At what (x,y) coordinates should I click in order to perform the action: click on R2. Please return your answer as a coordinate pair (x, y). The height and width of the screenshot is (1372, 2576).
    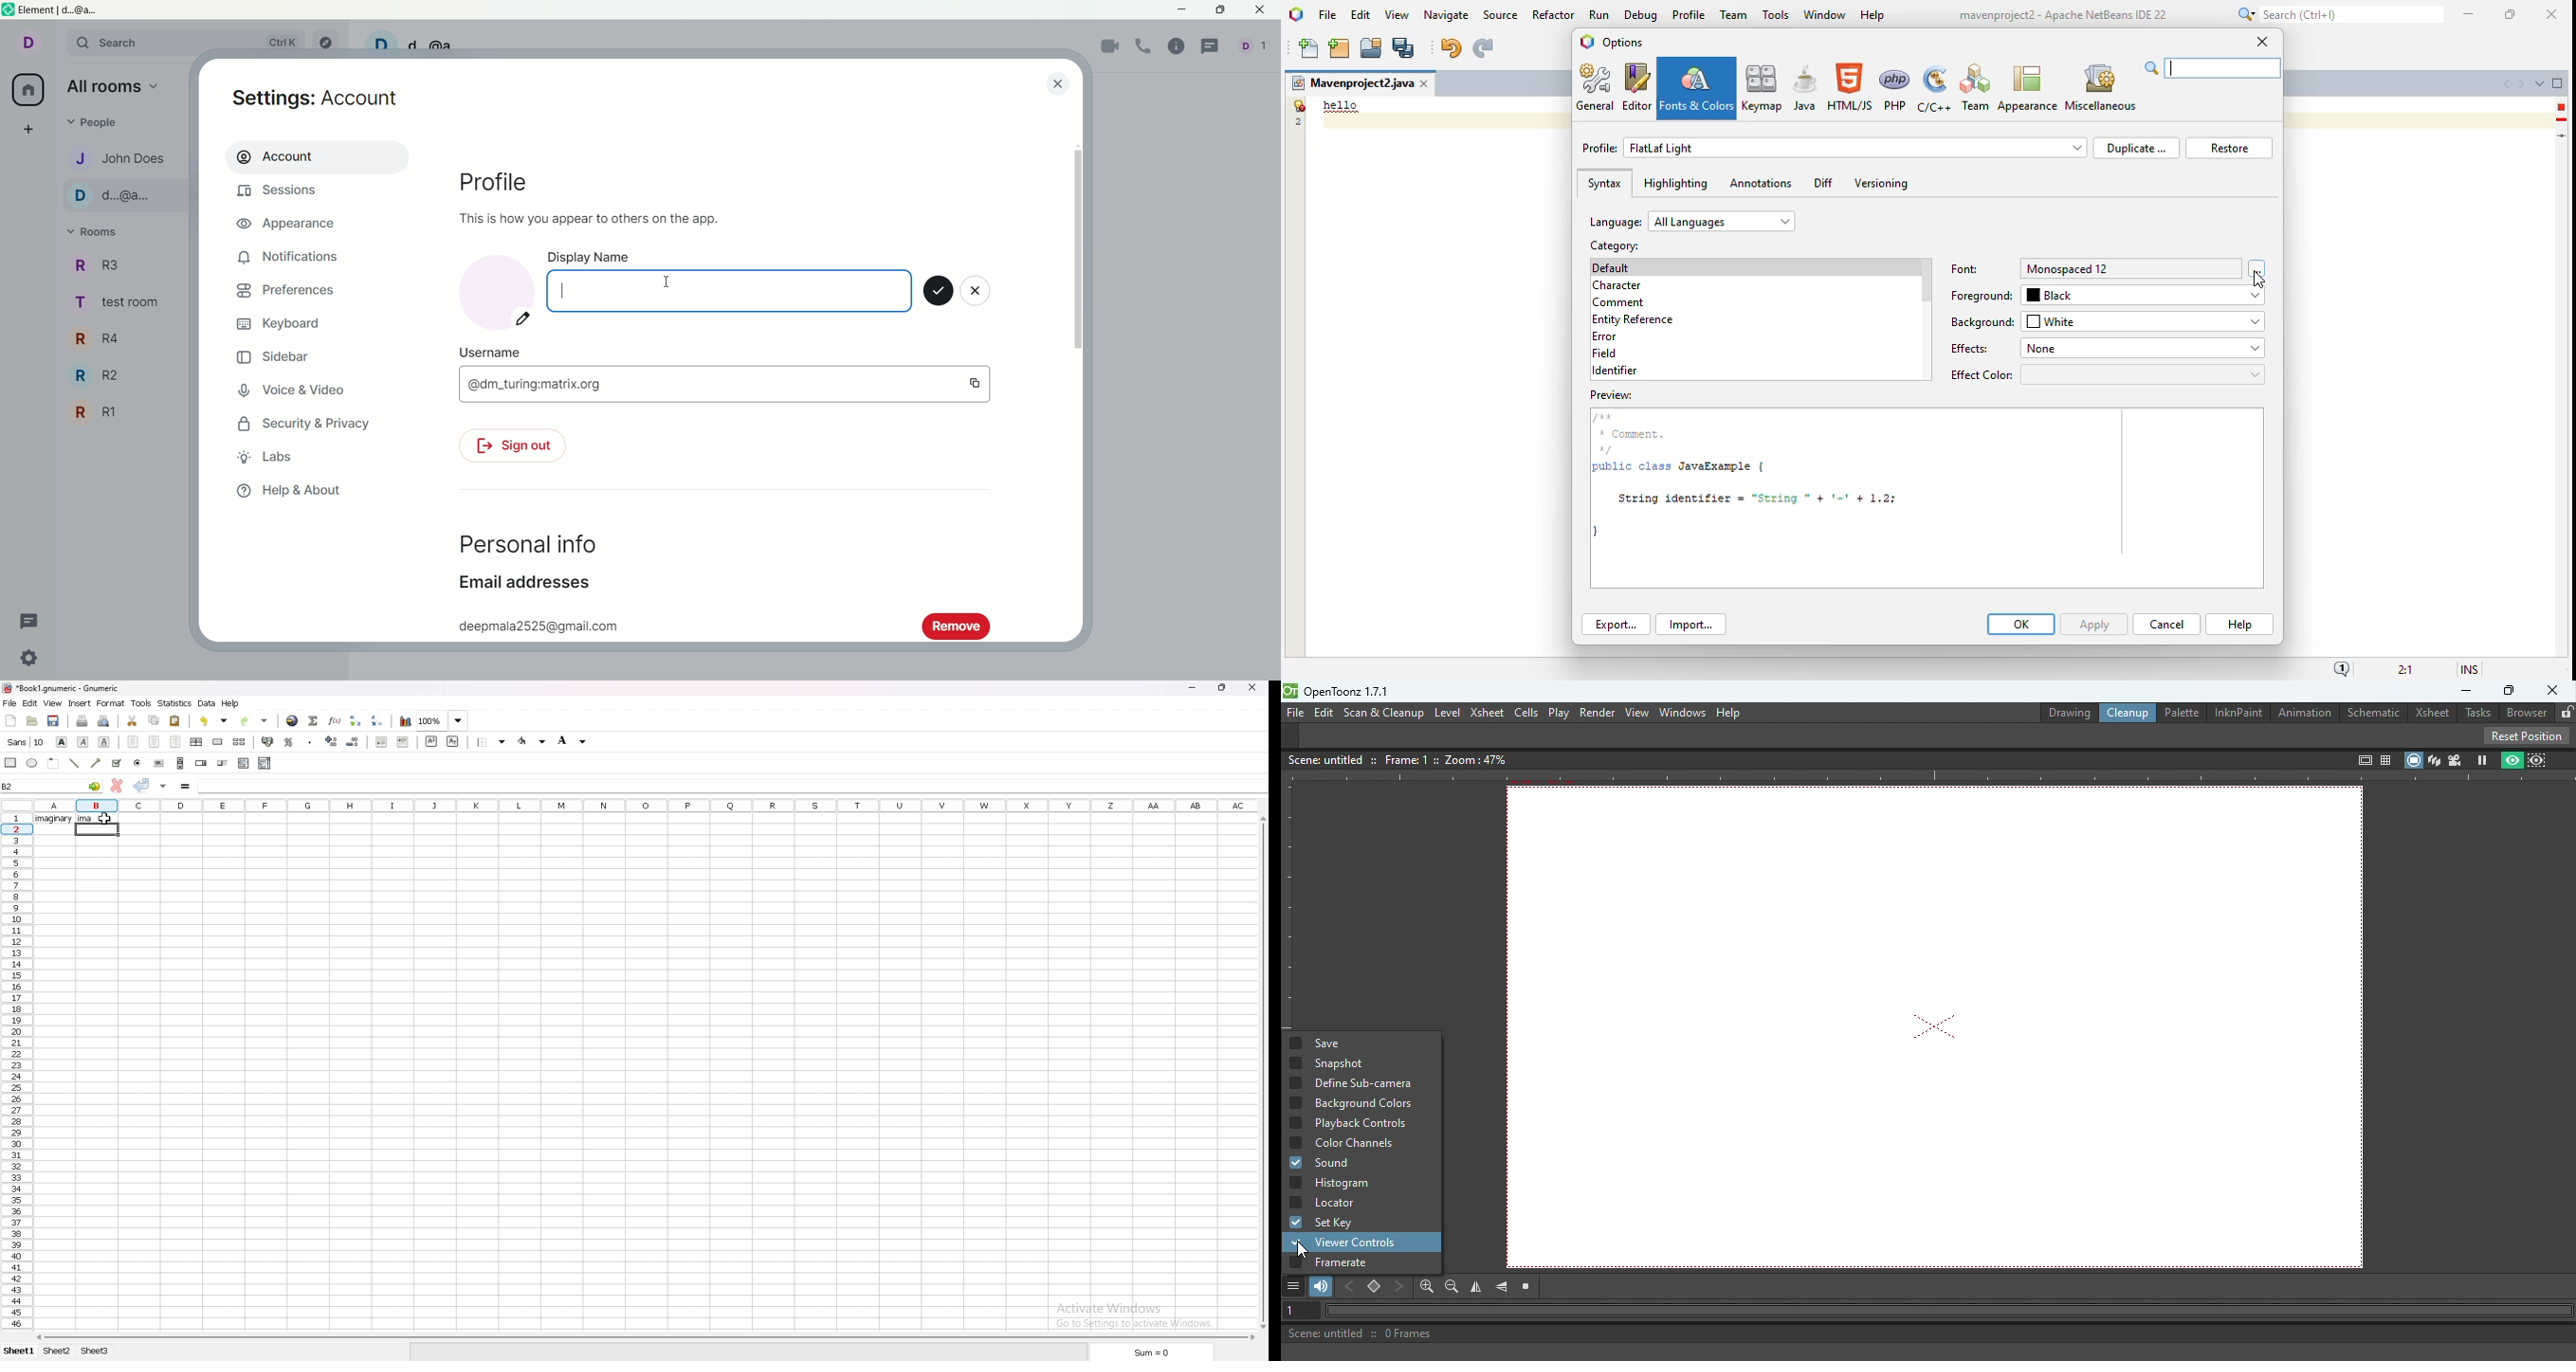
    Looking at the image, I should click on (103, 377).